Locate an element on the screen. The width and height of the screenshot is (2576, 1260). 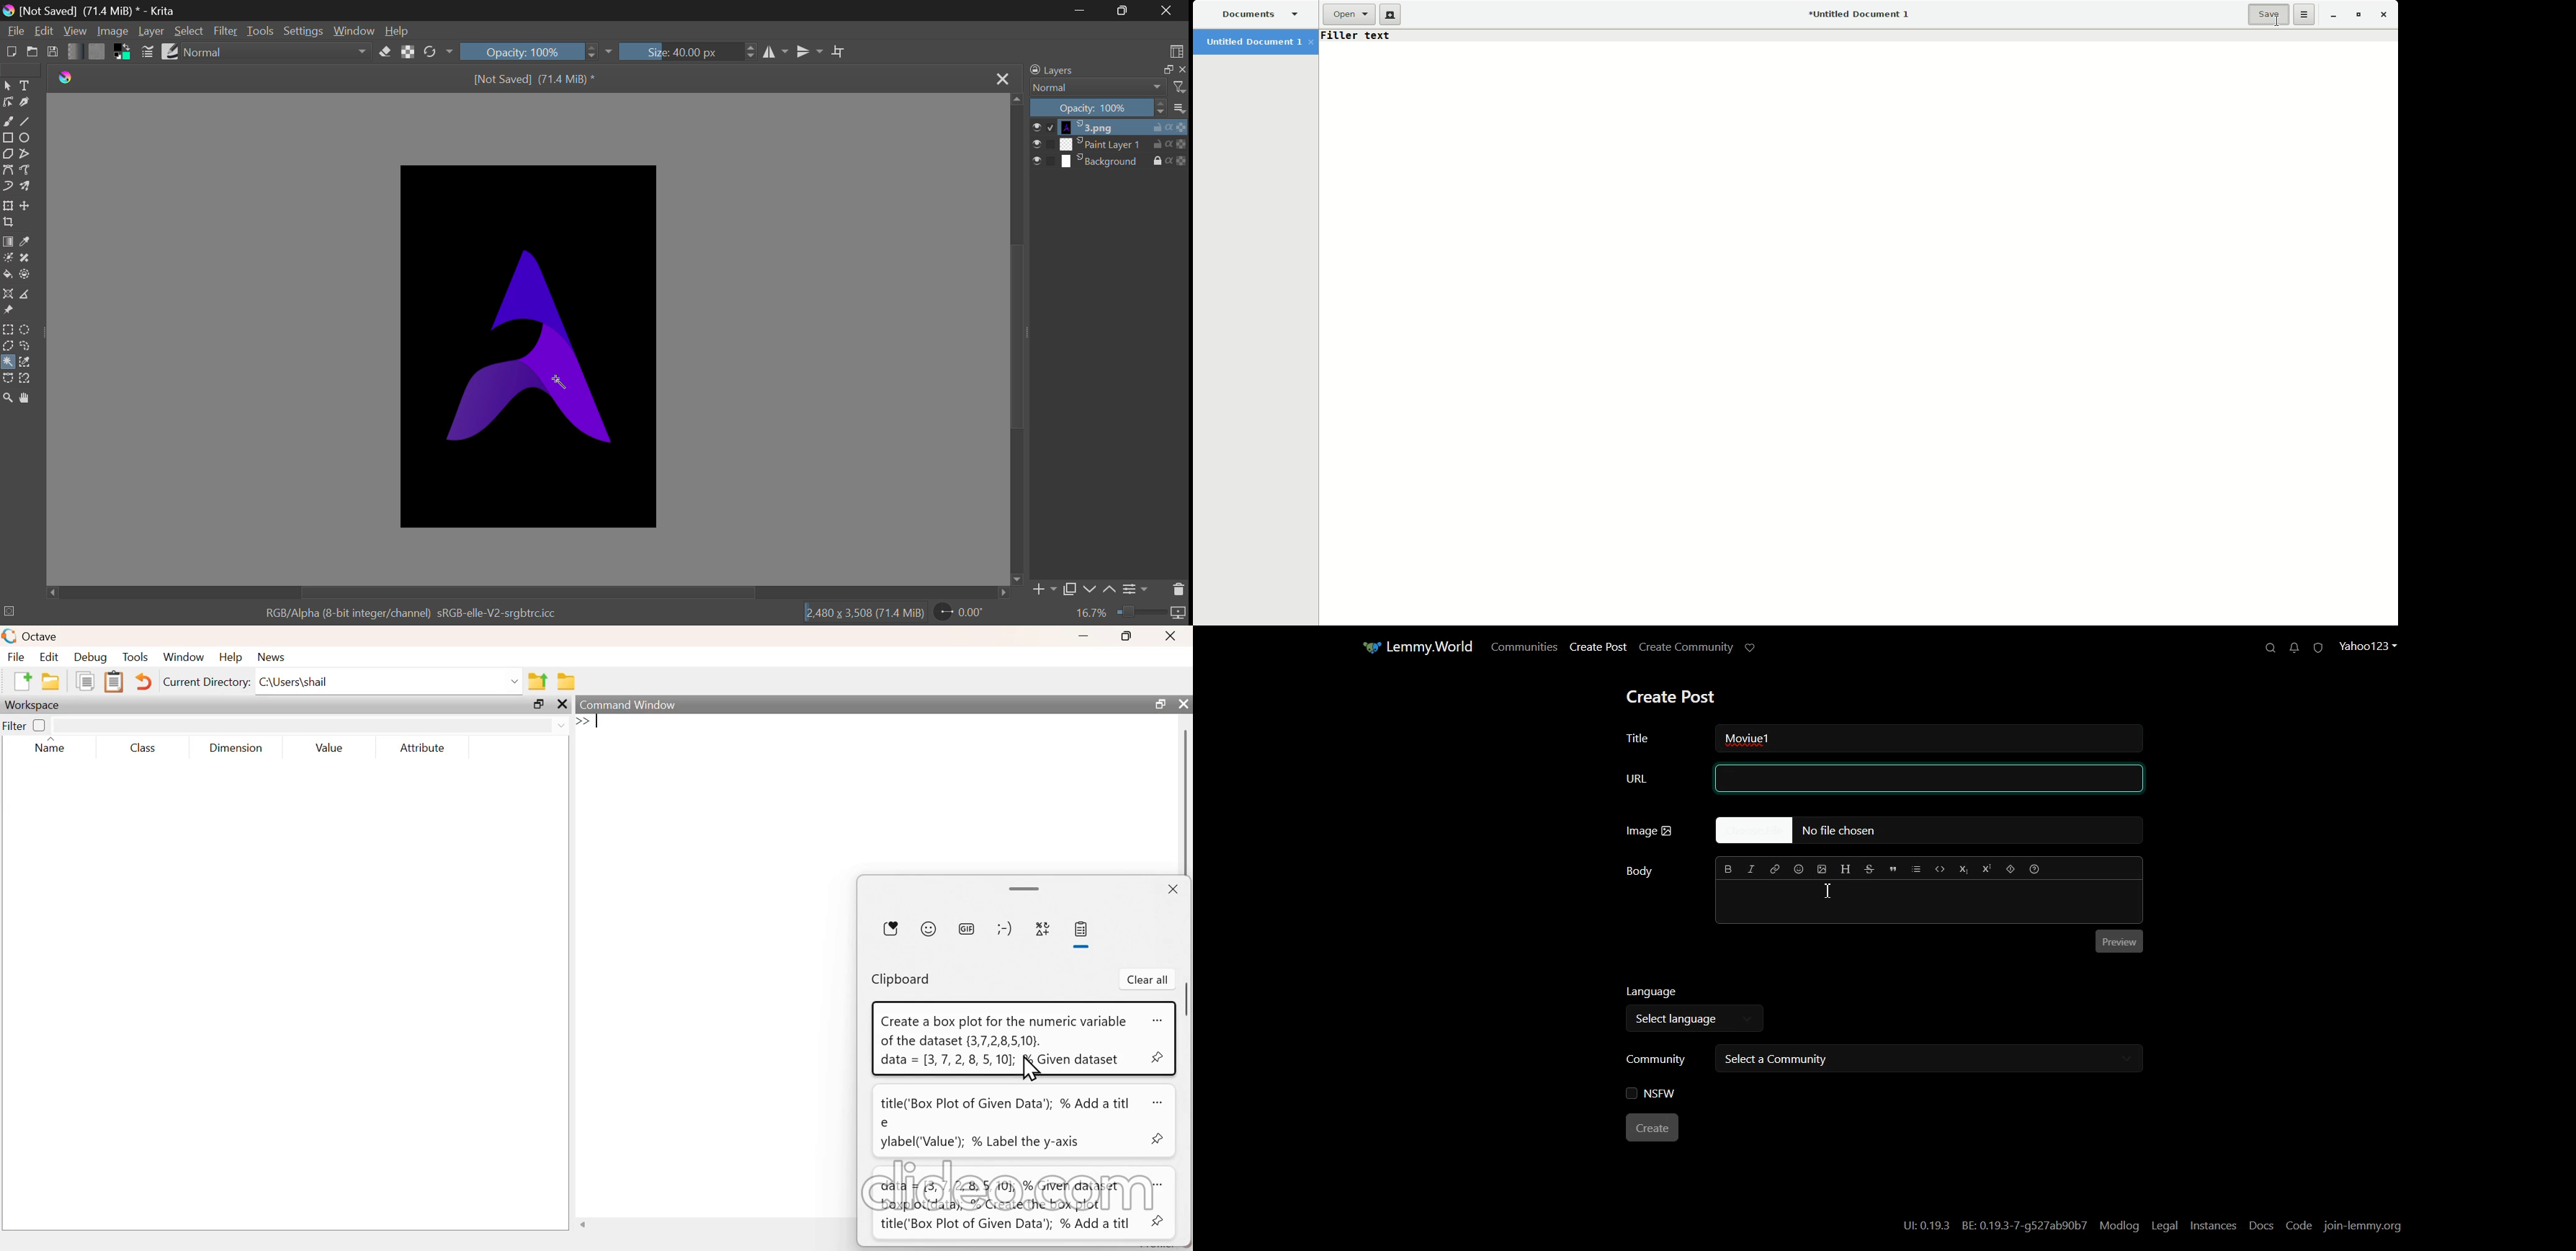
debug is located at coordinates (91, 657).